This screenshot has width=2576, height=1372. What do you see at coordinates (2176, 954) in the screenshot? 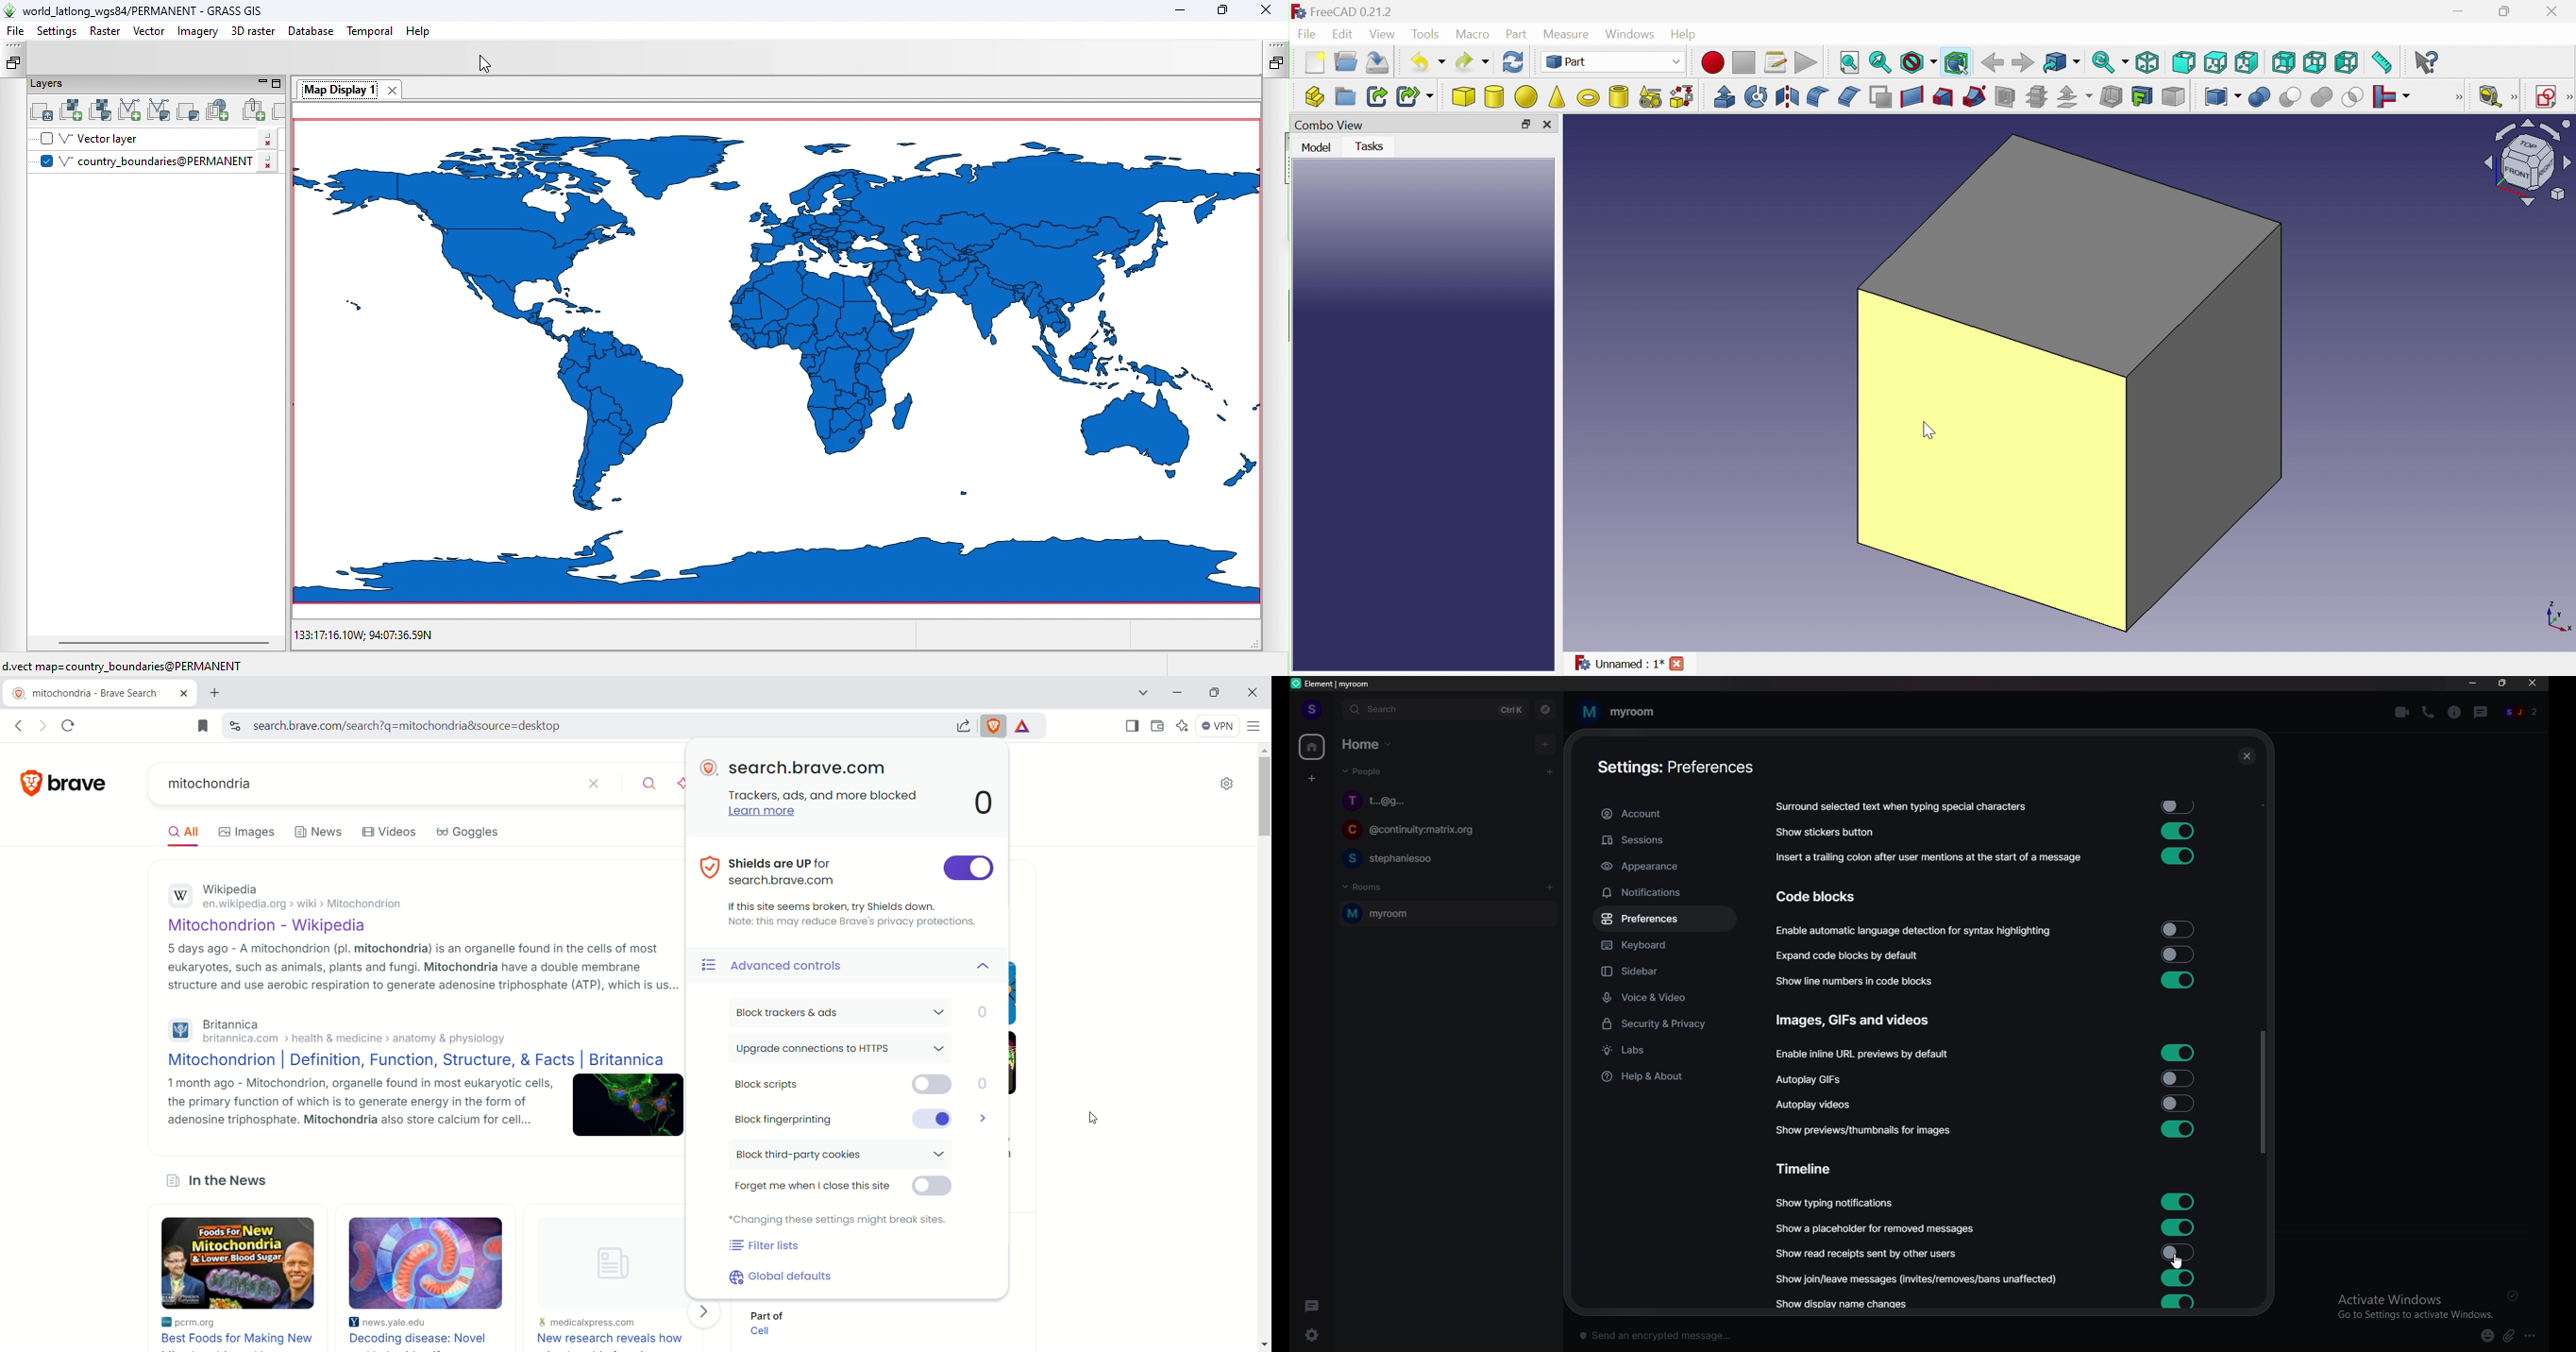
I see `toggle` at bounding box center [2176, 954].